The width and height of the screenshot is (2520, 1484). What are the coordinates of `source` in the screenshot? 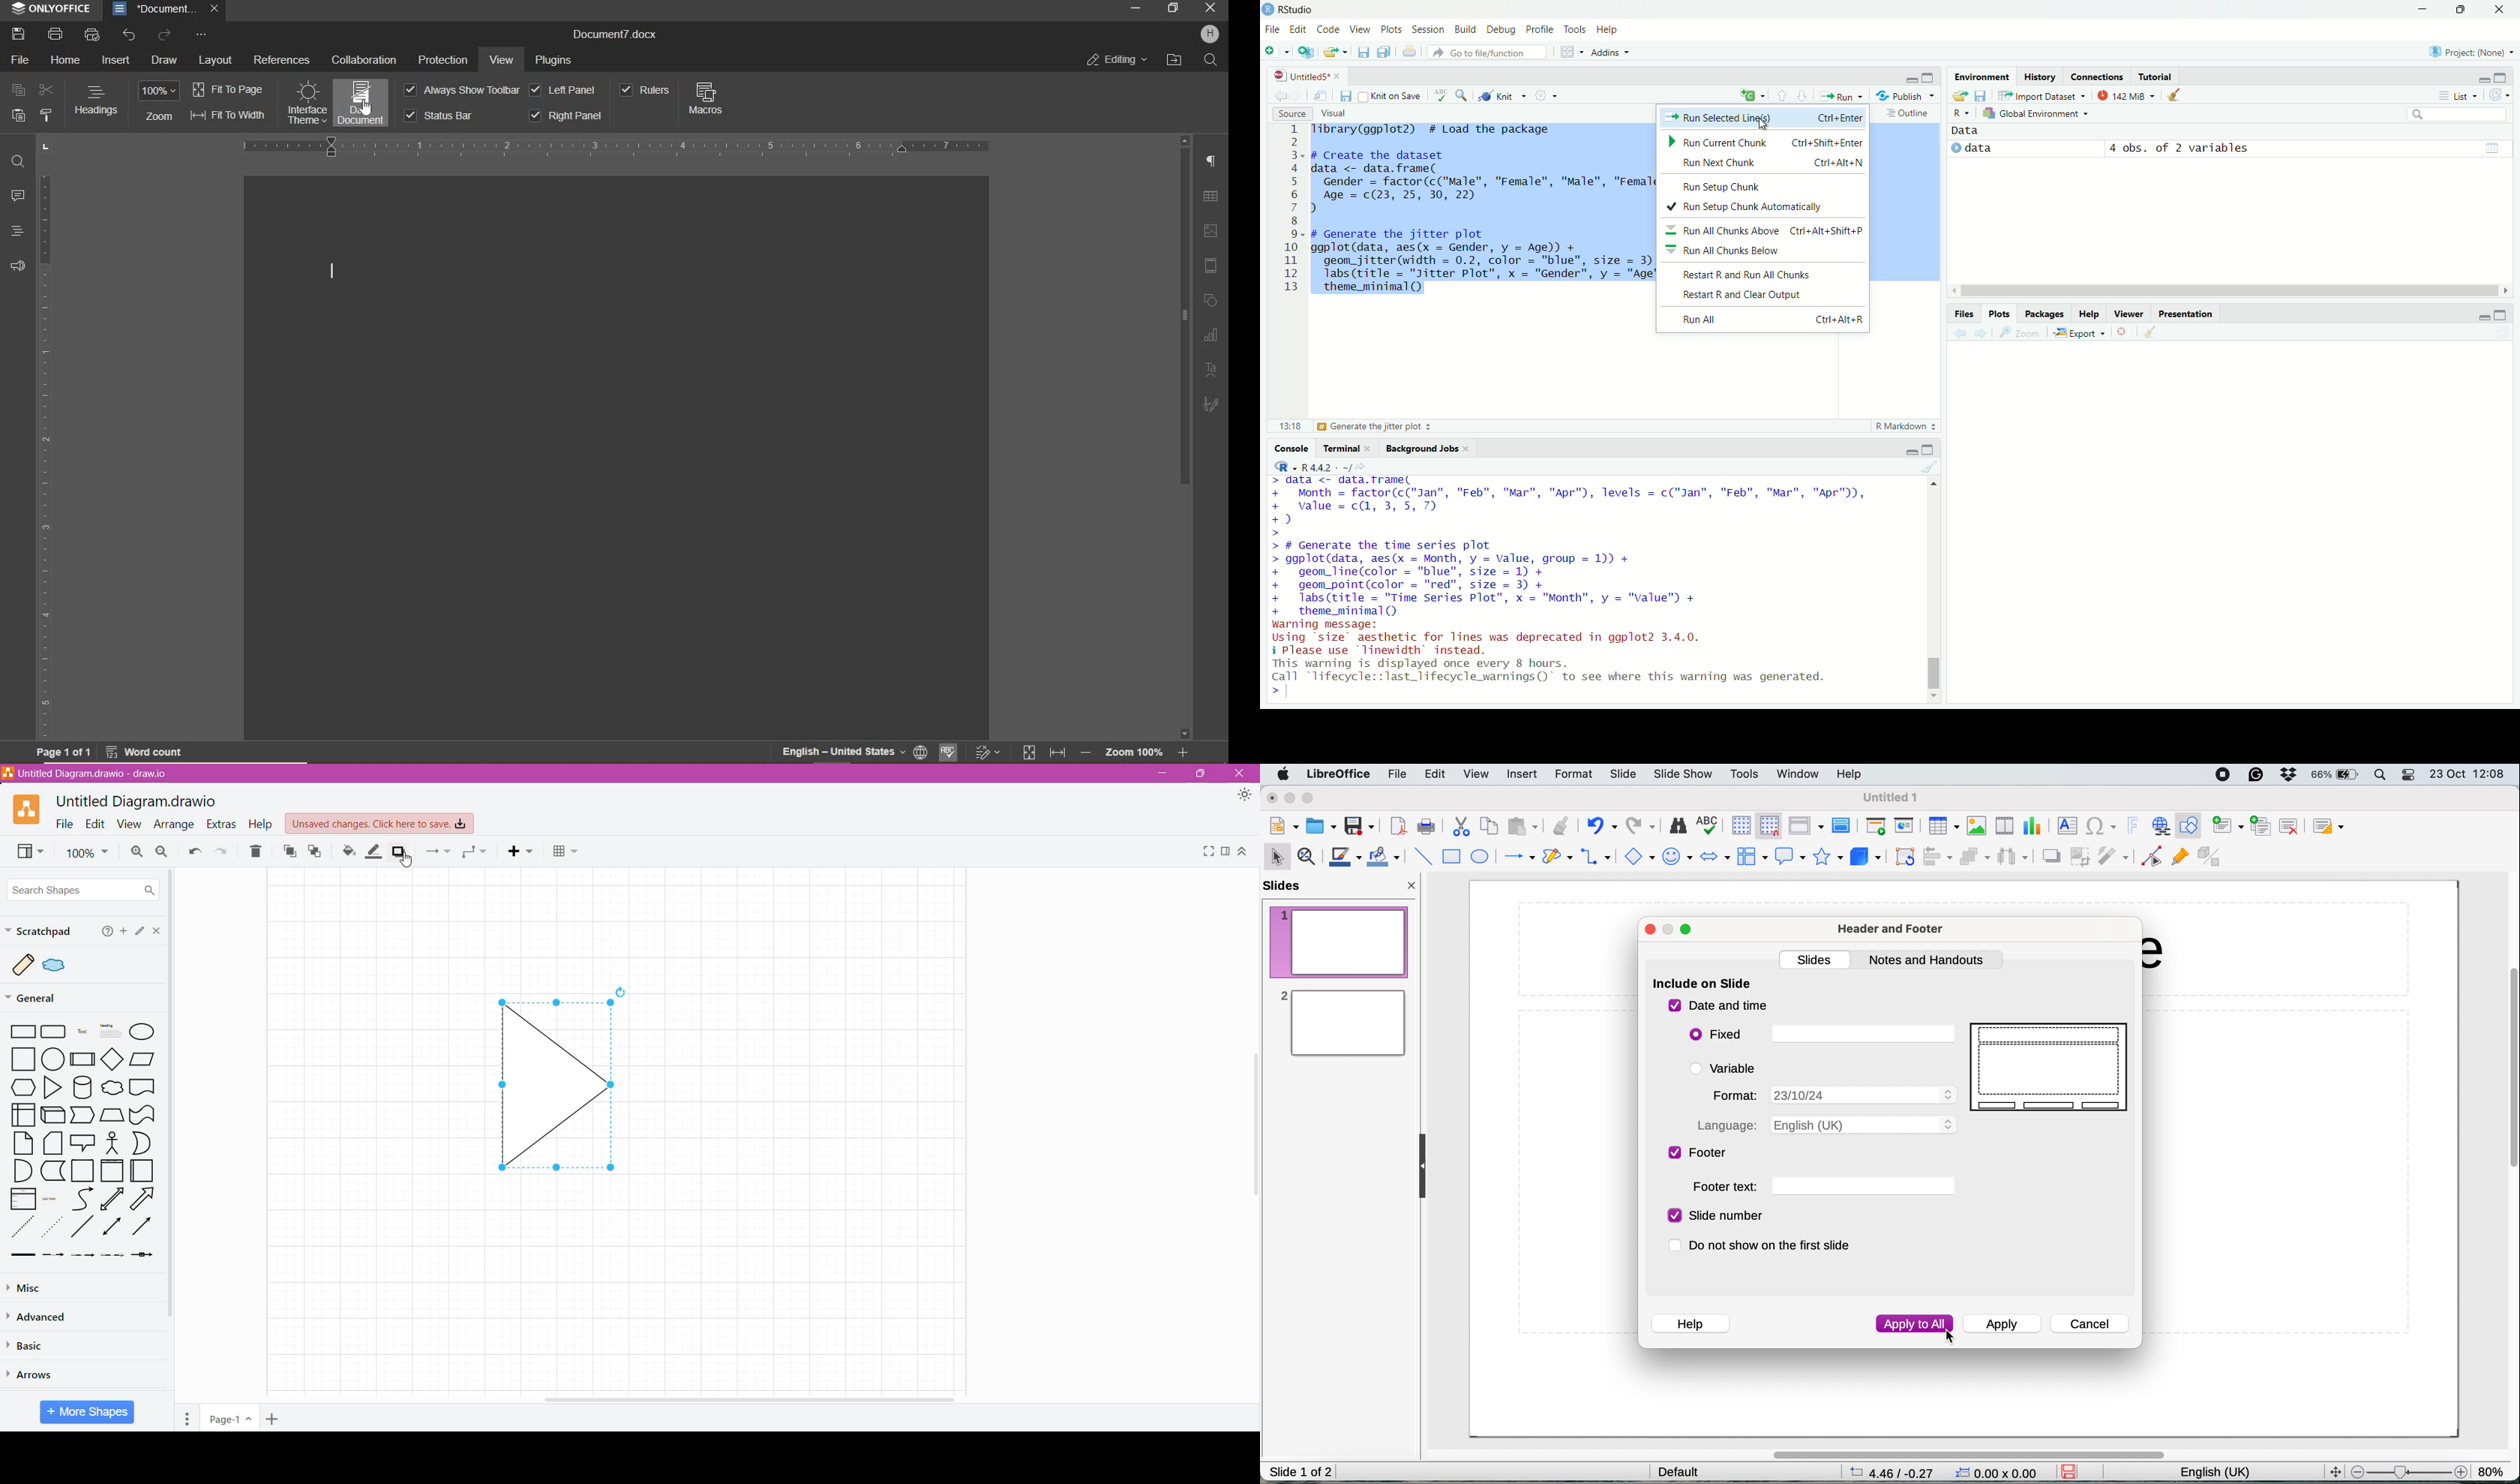 It's located at (1286, 113).